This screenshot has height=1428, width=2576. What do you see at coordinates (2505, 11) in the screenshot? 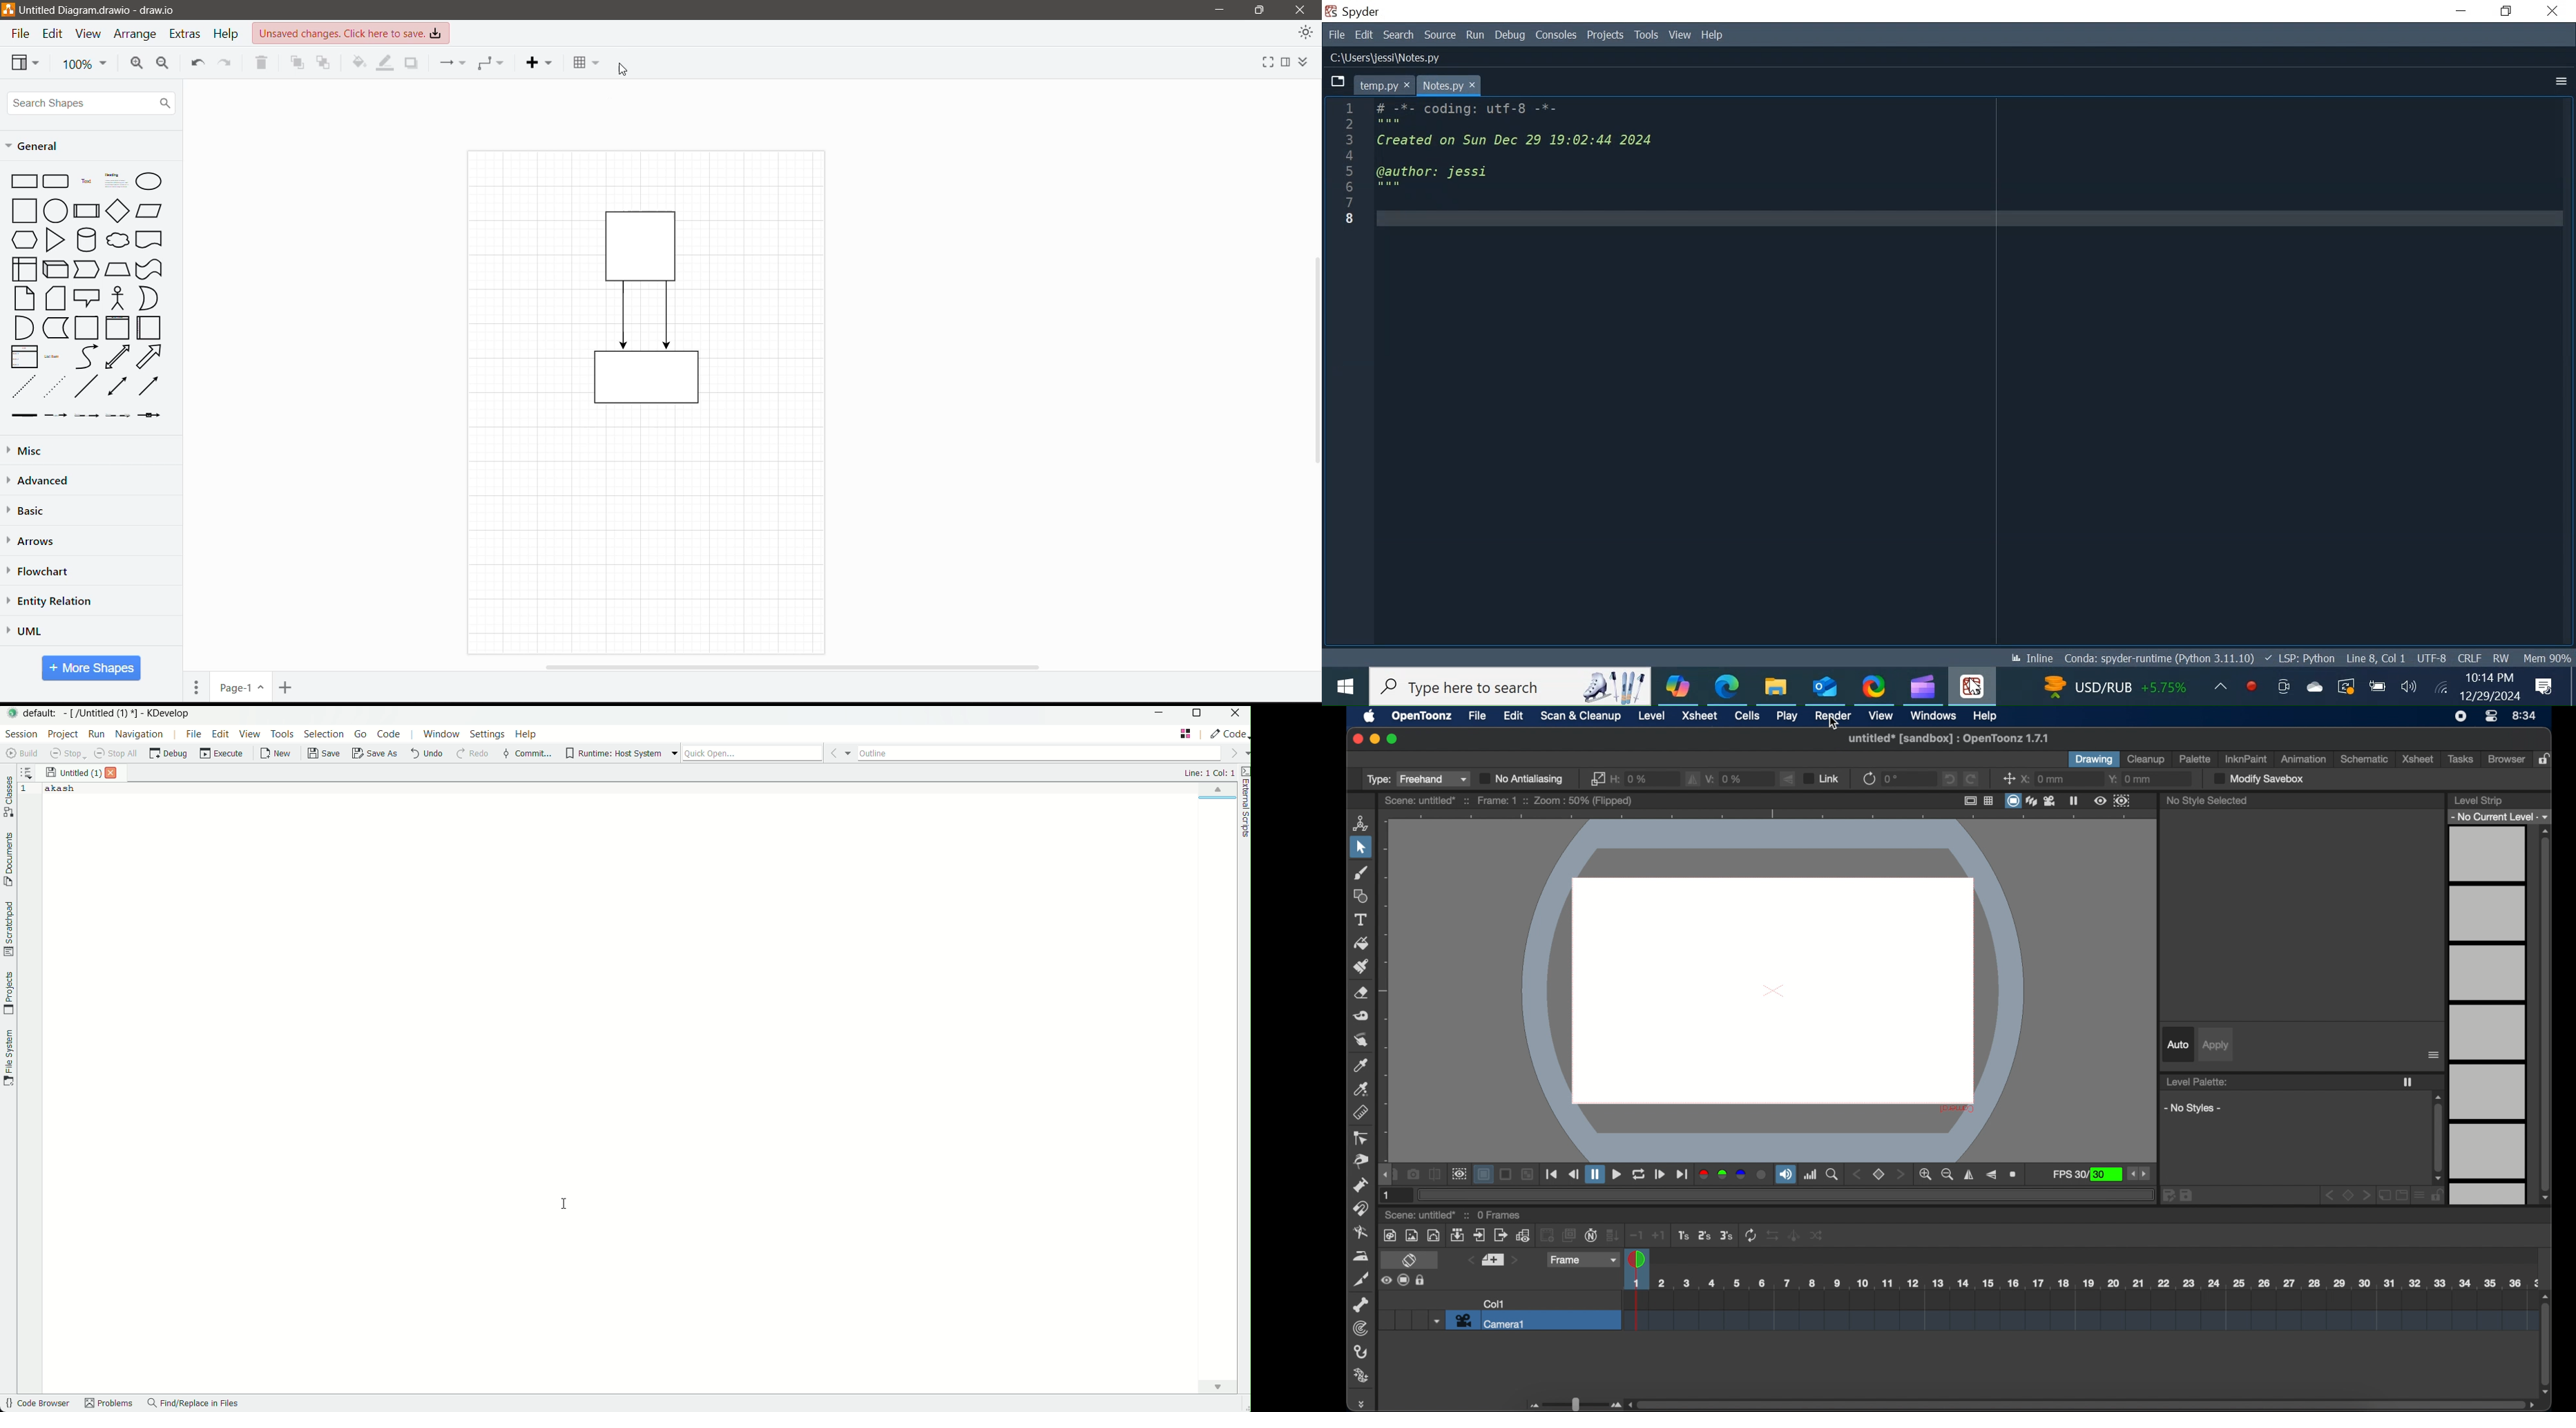
I see `Restore` at bounding box center [2505, 11].